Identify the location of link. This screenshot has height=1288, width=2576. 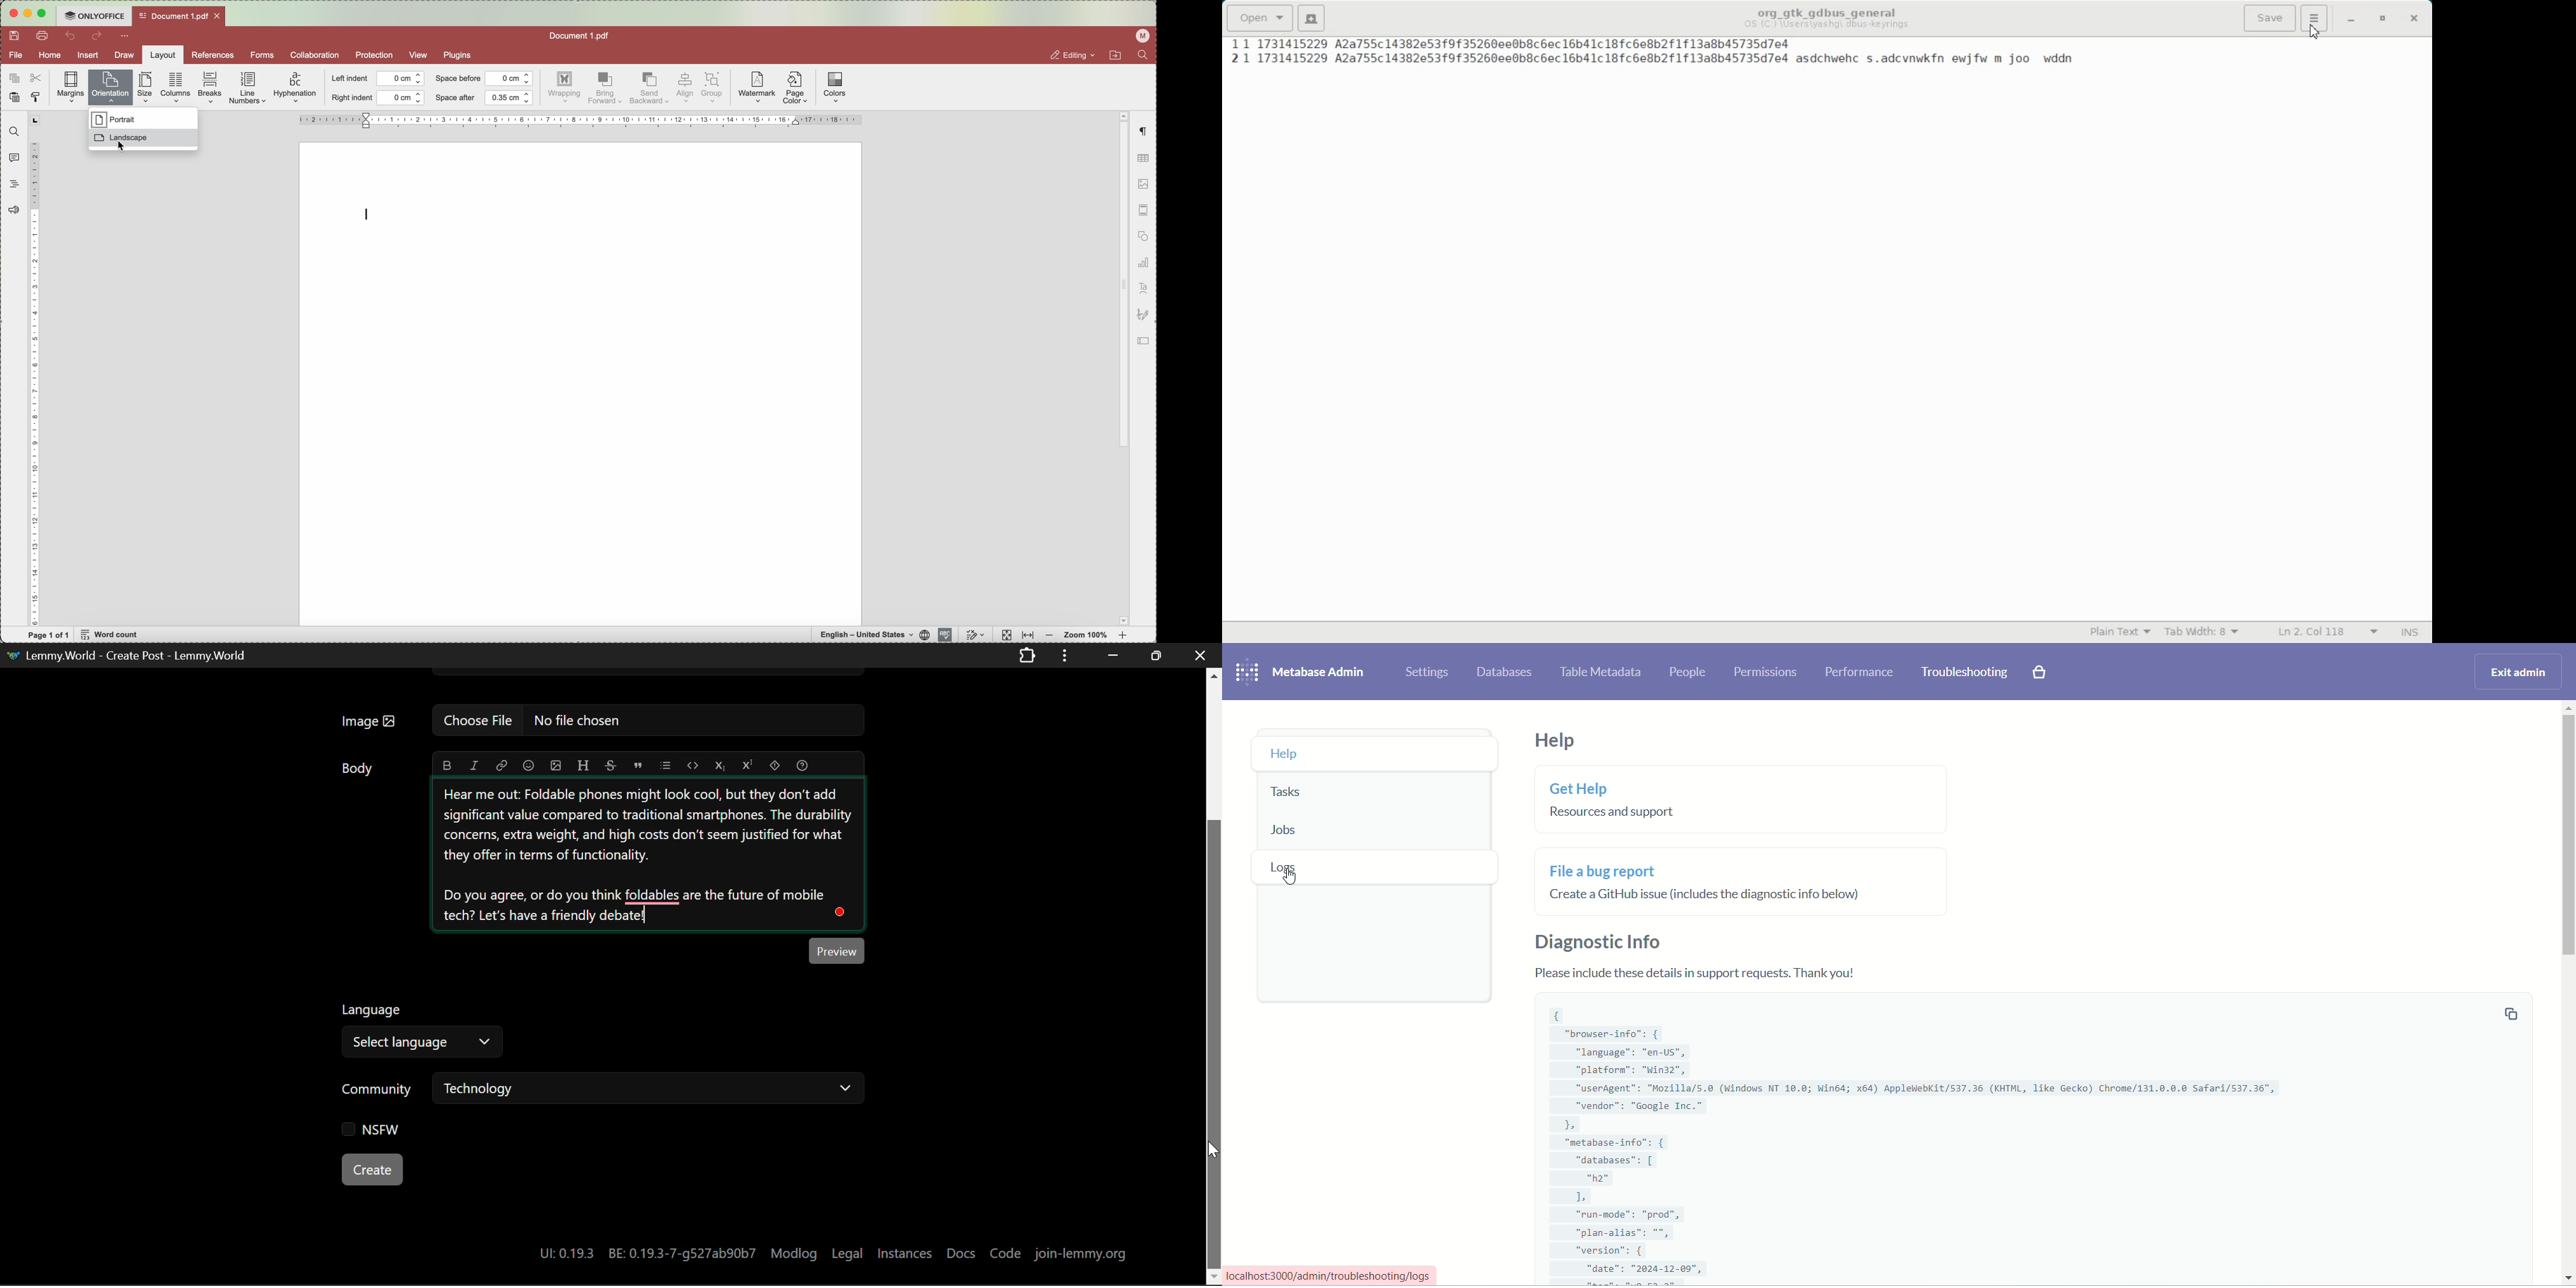
(502, 764).